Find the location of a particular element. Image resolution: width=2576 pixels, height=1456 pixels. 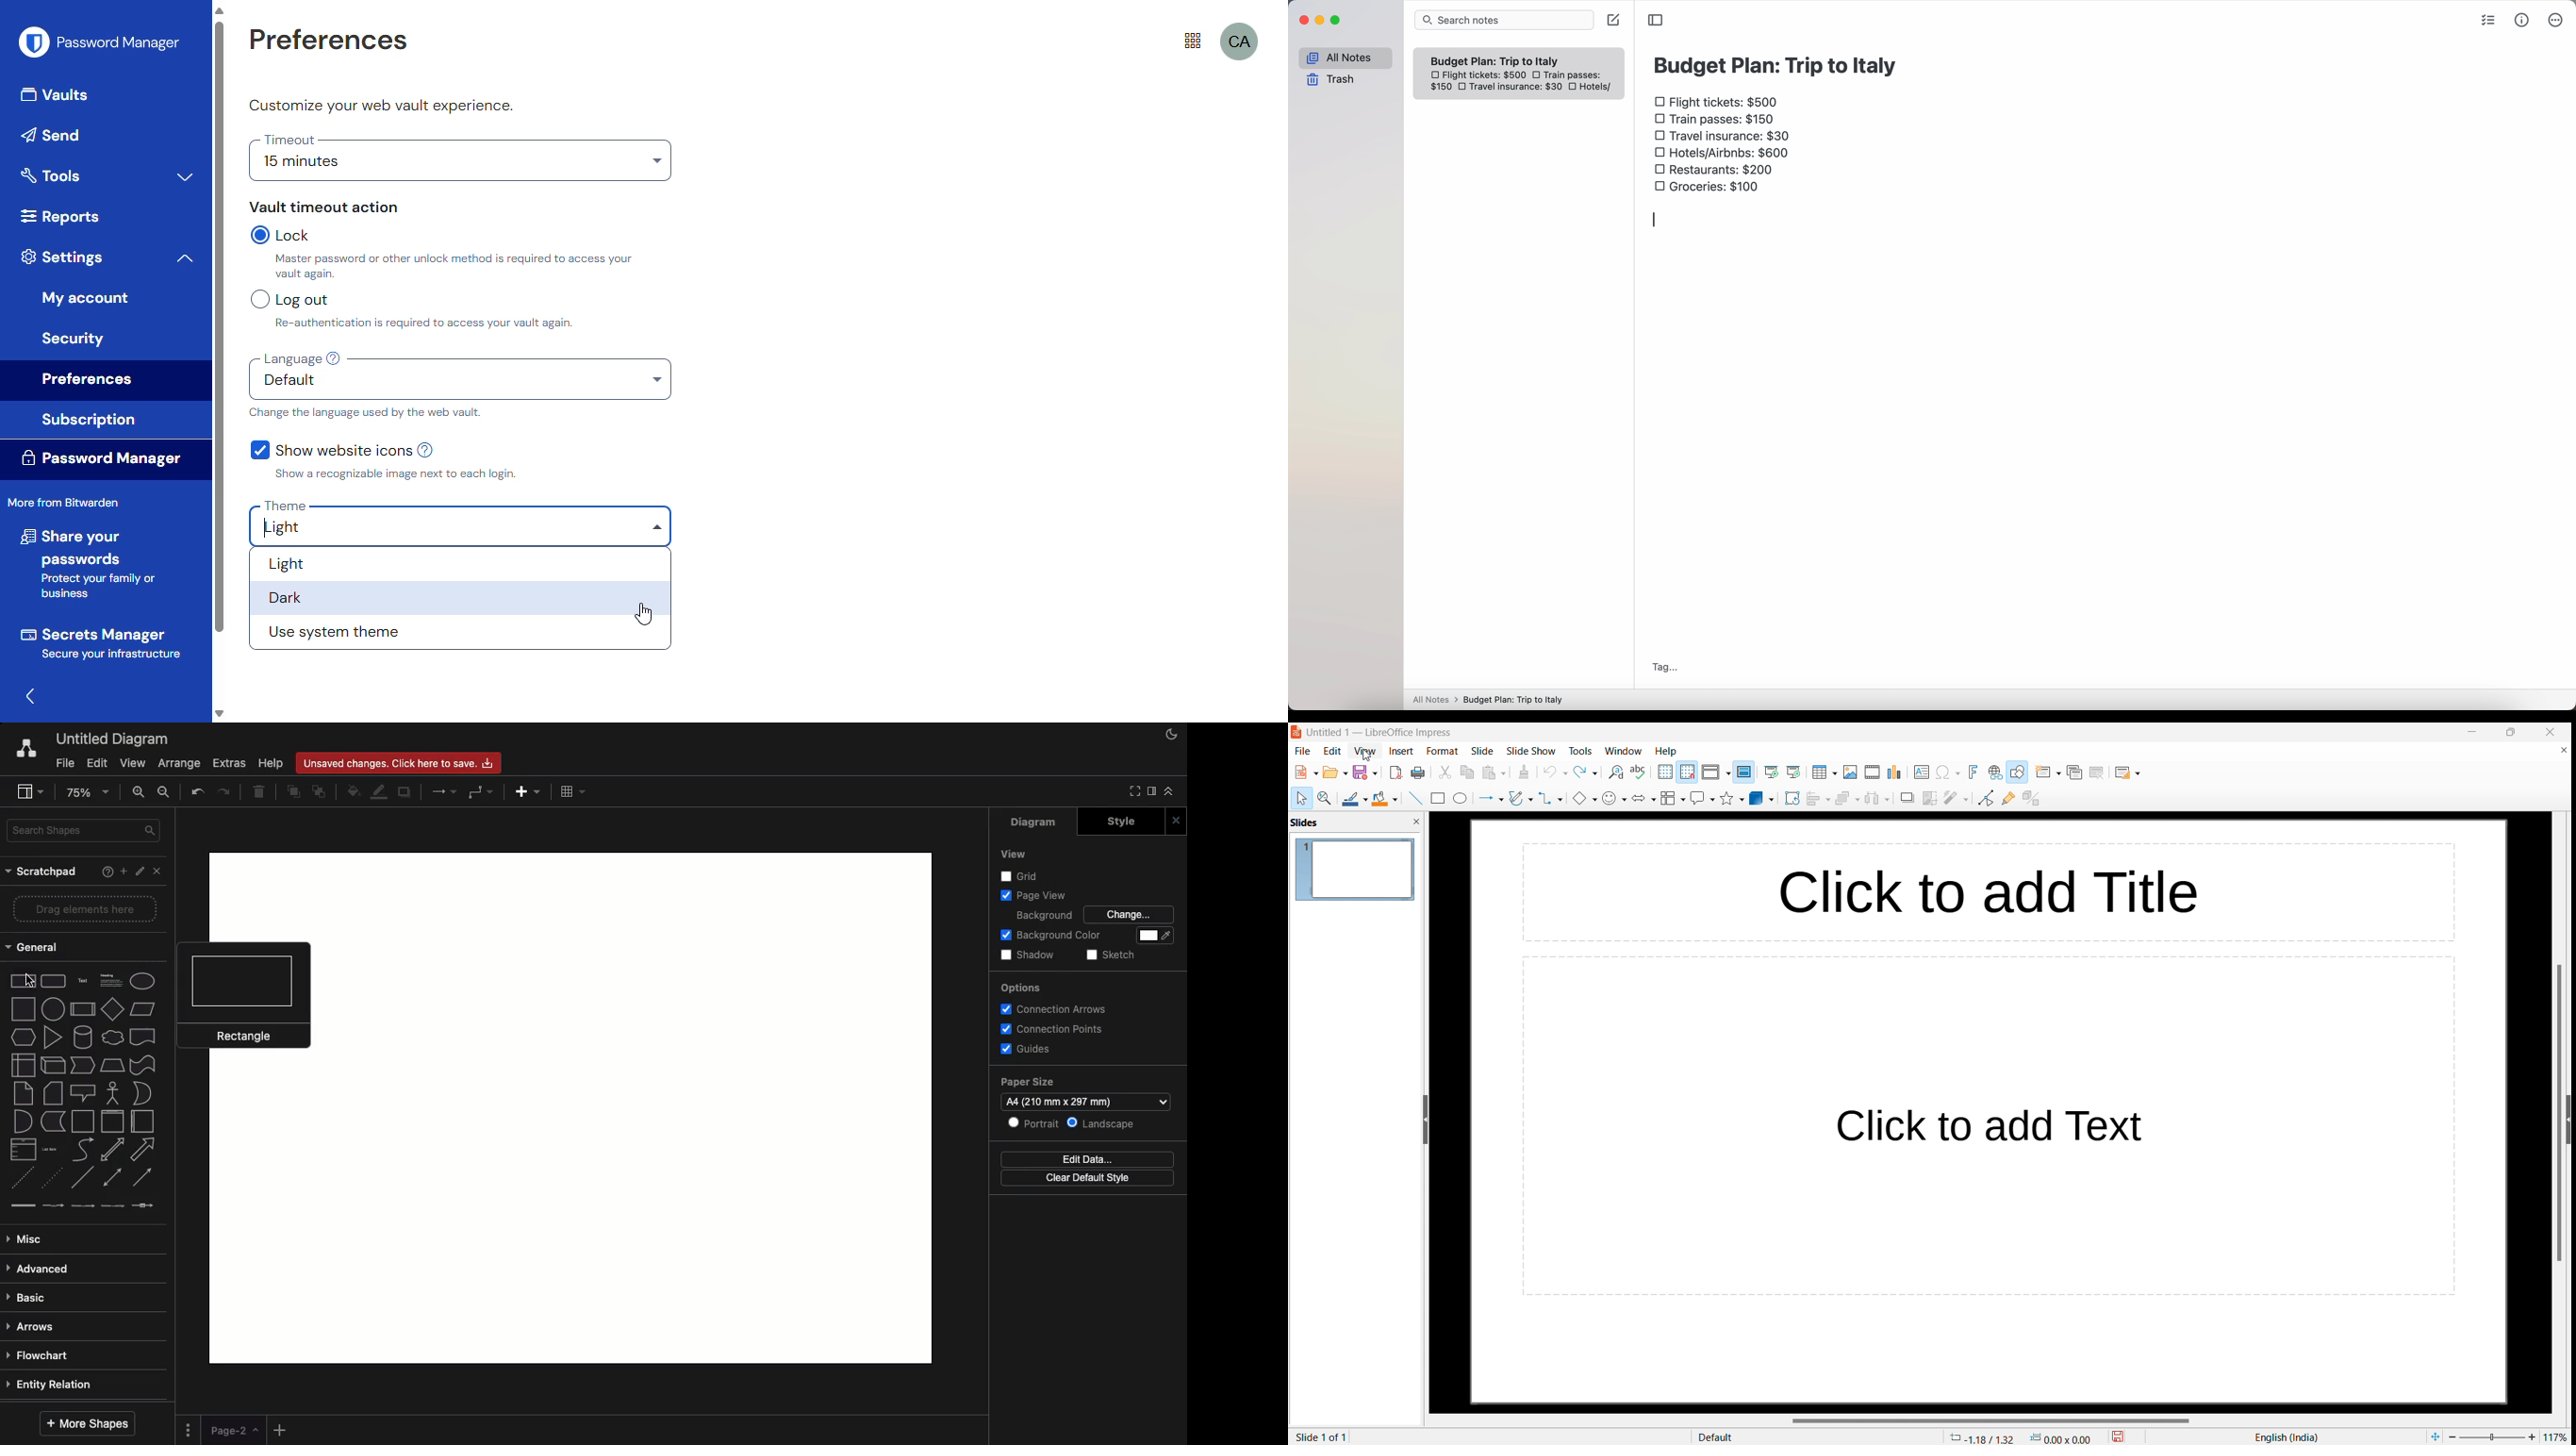

zoom in is located at coordinates (2533, 1435).